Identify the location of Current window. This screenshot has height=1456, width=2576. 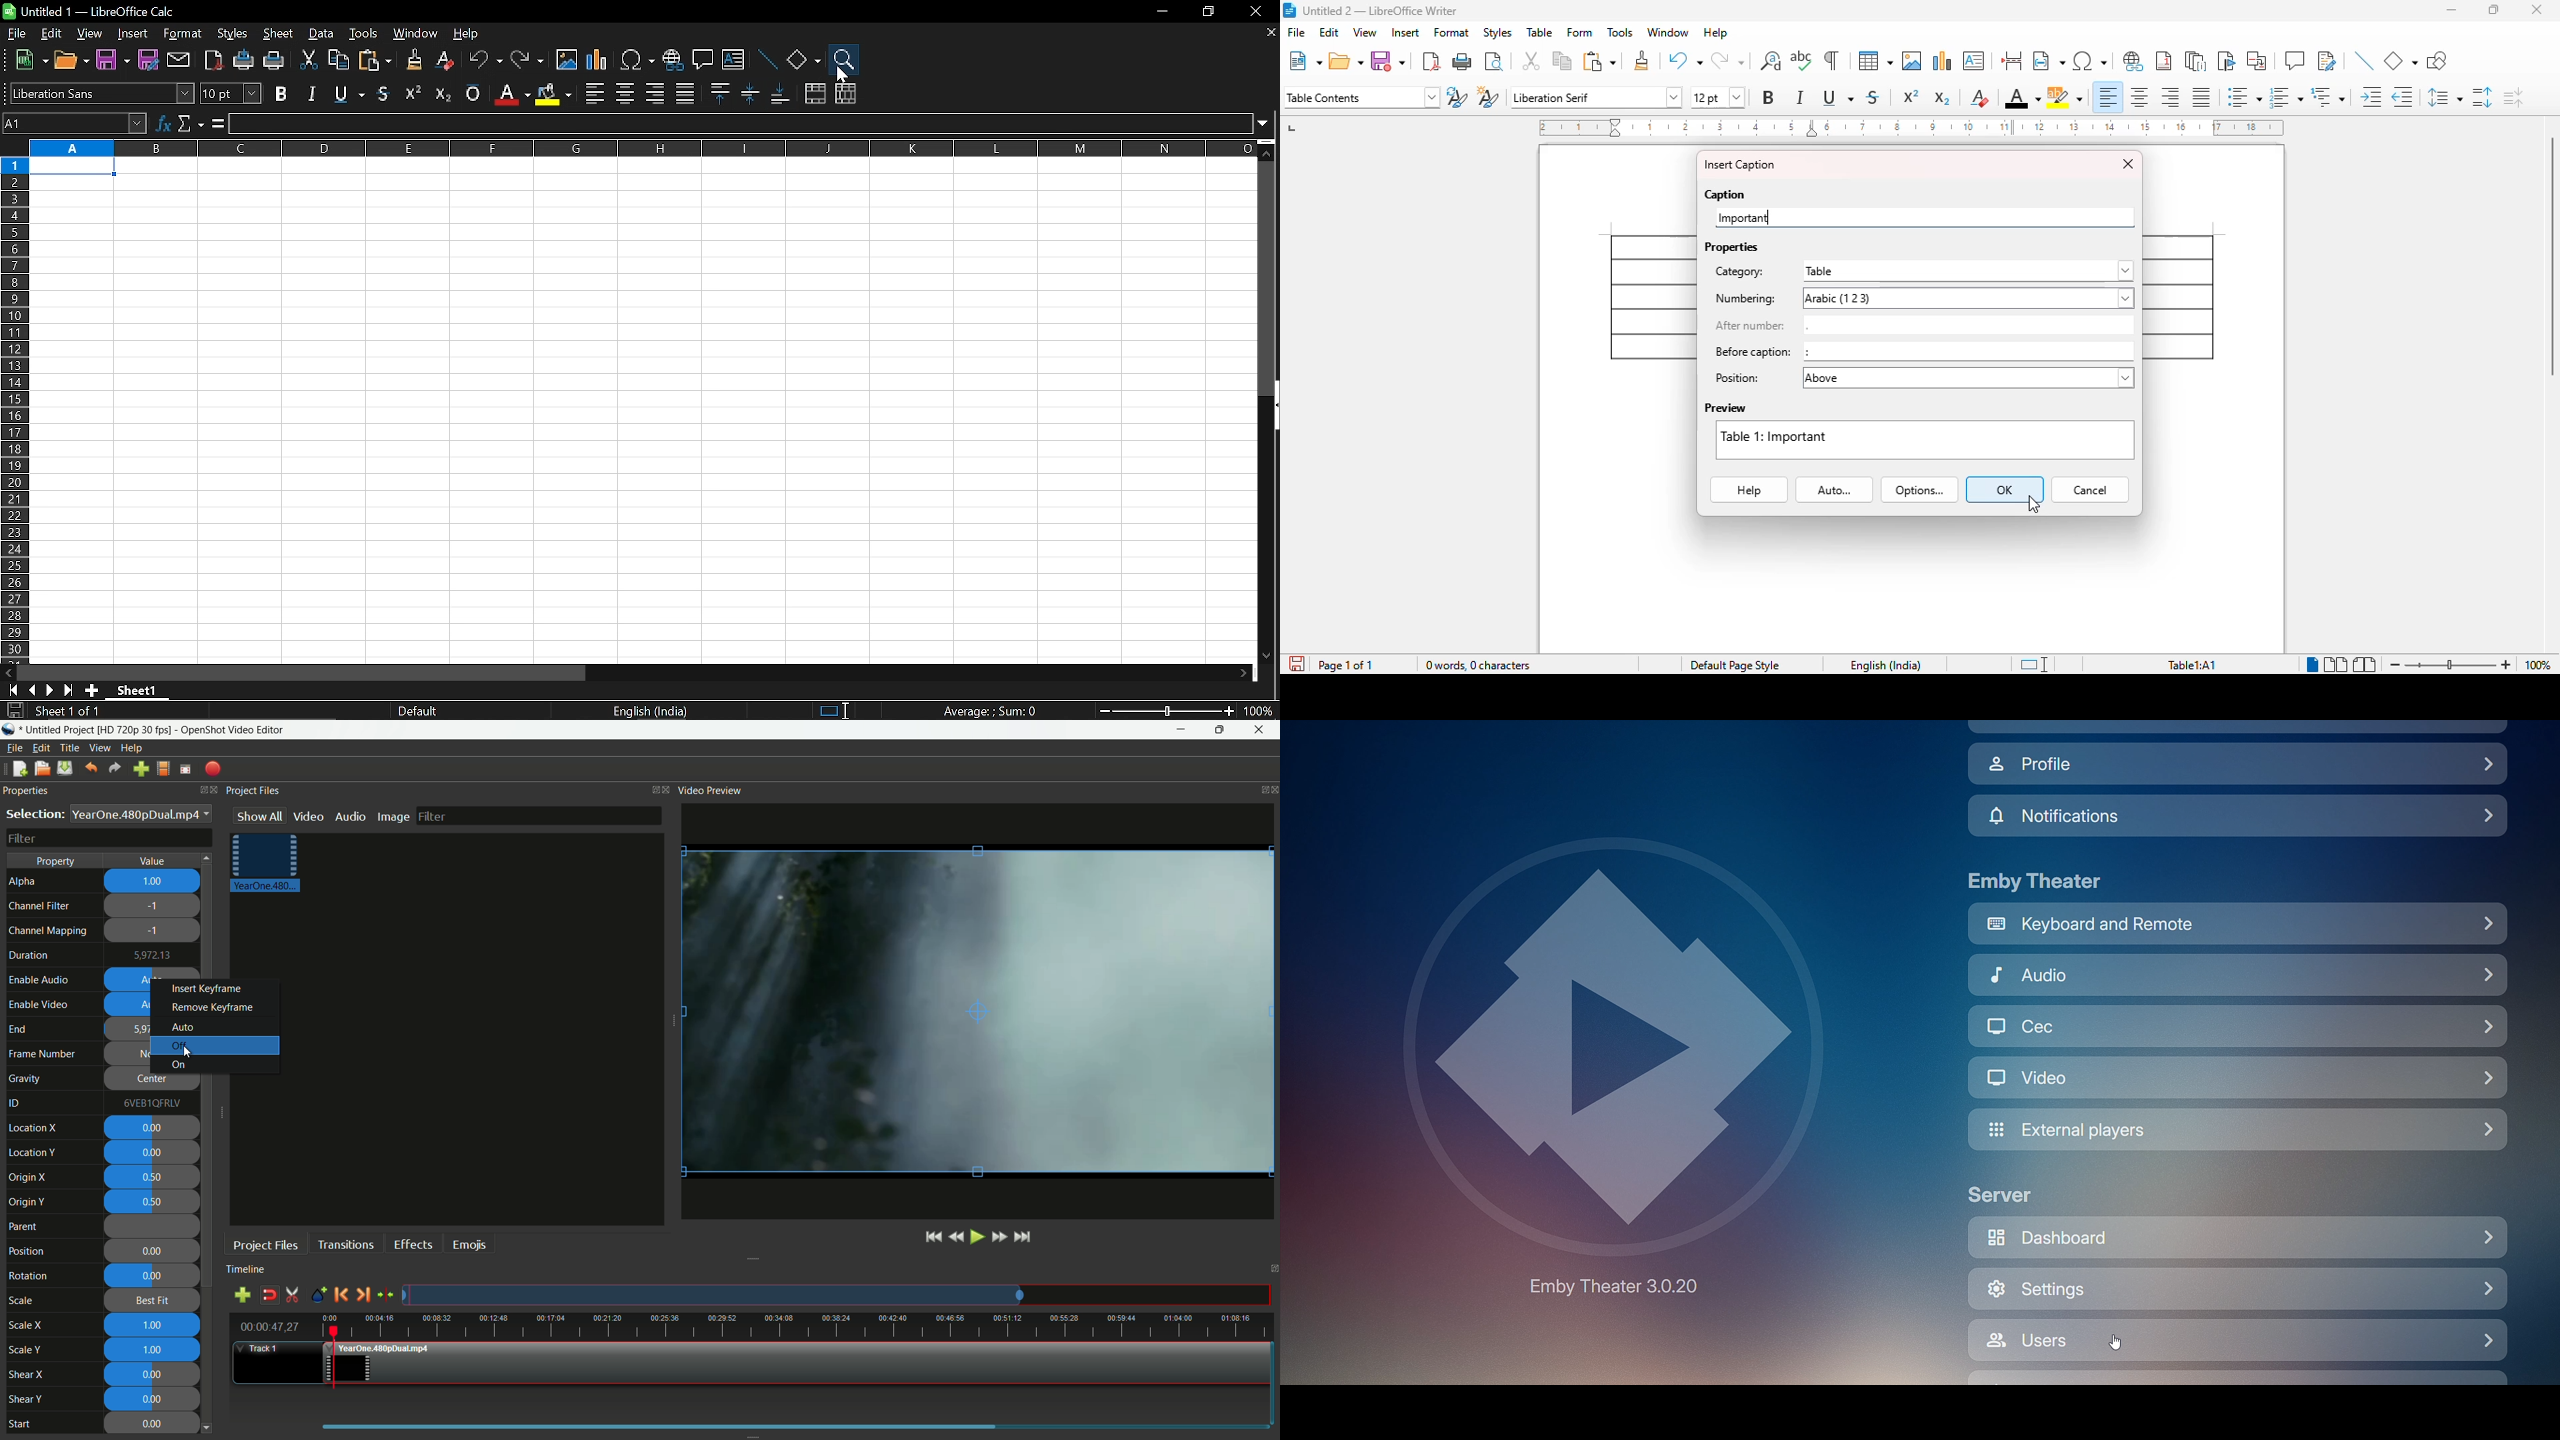
(97, 10).